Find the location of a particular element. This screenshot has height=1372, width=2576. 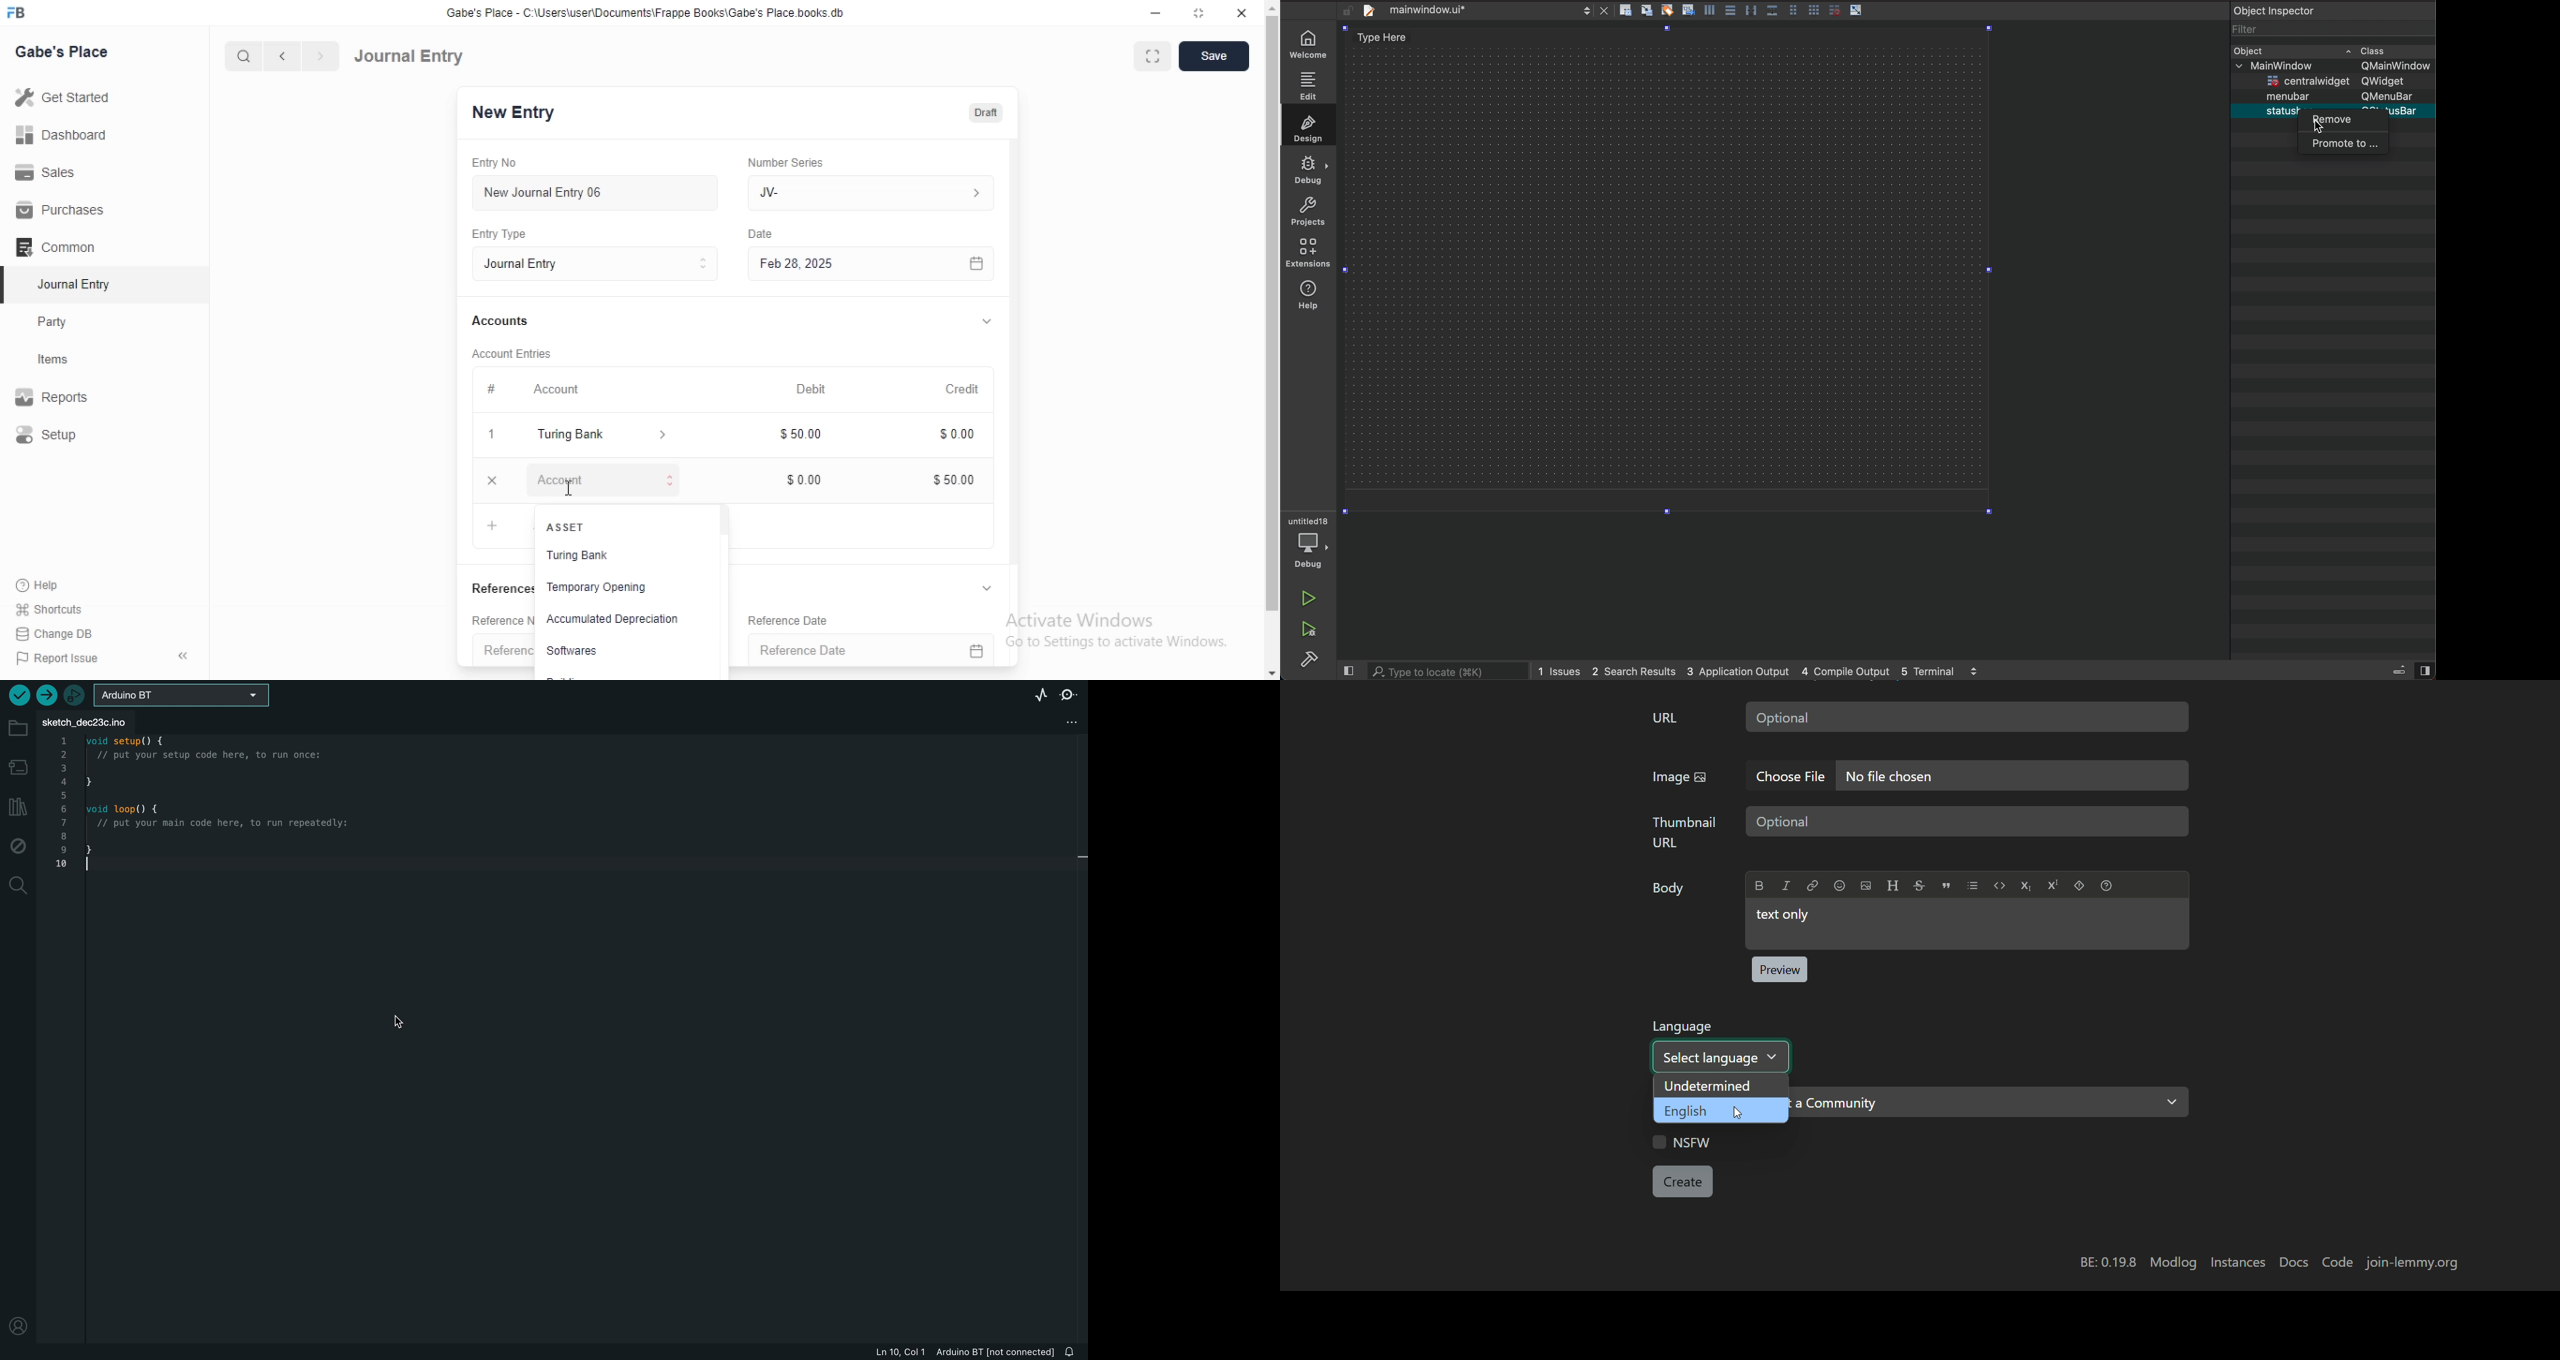

next is located at coordinates (318, 57).